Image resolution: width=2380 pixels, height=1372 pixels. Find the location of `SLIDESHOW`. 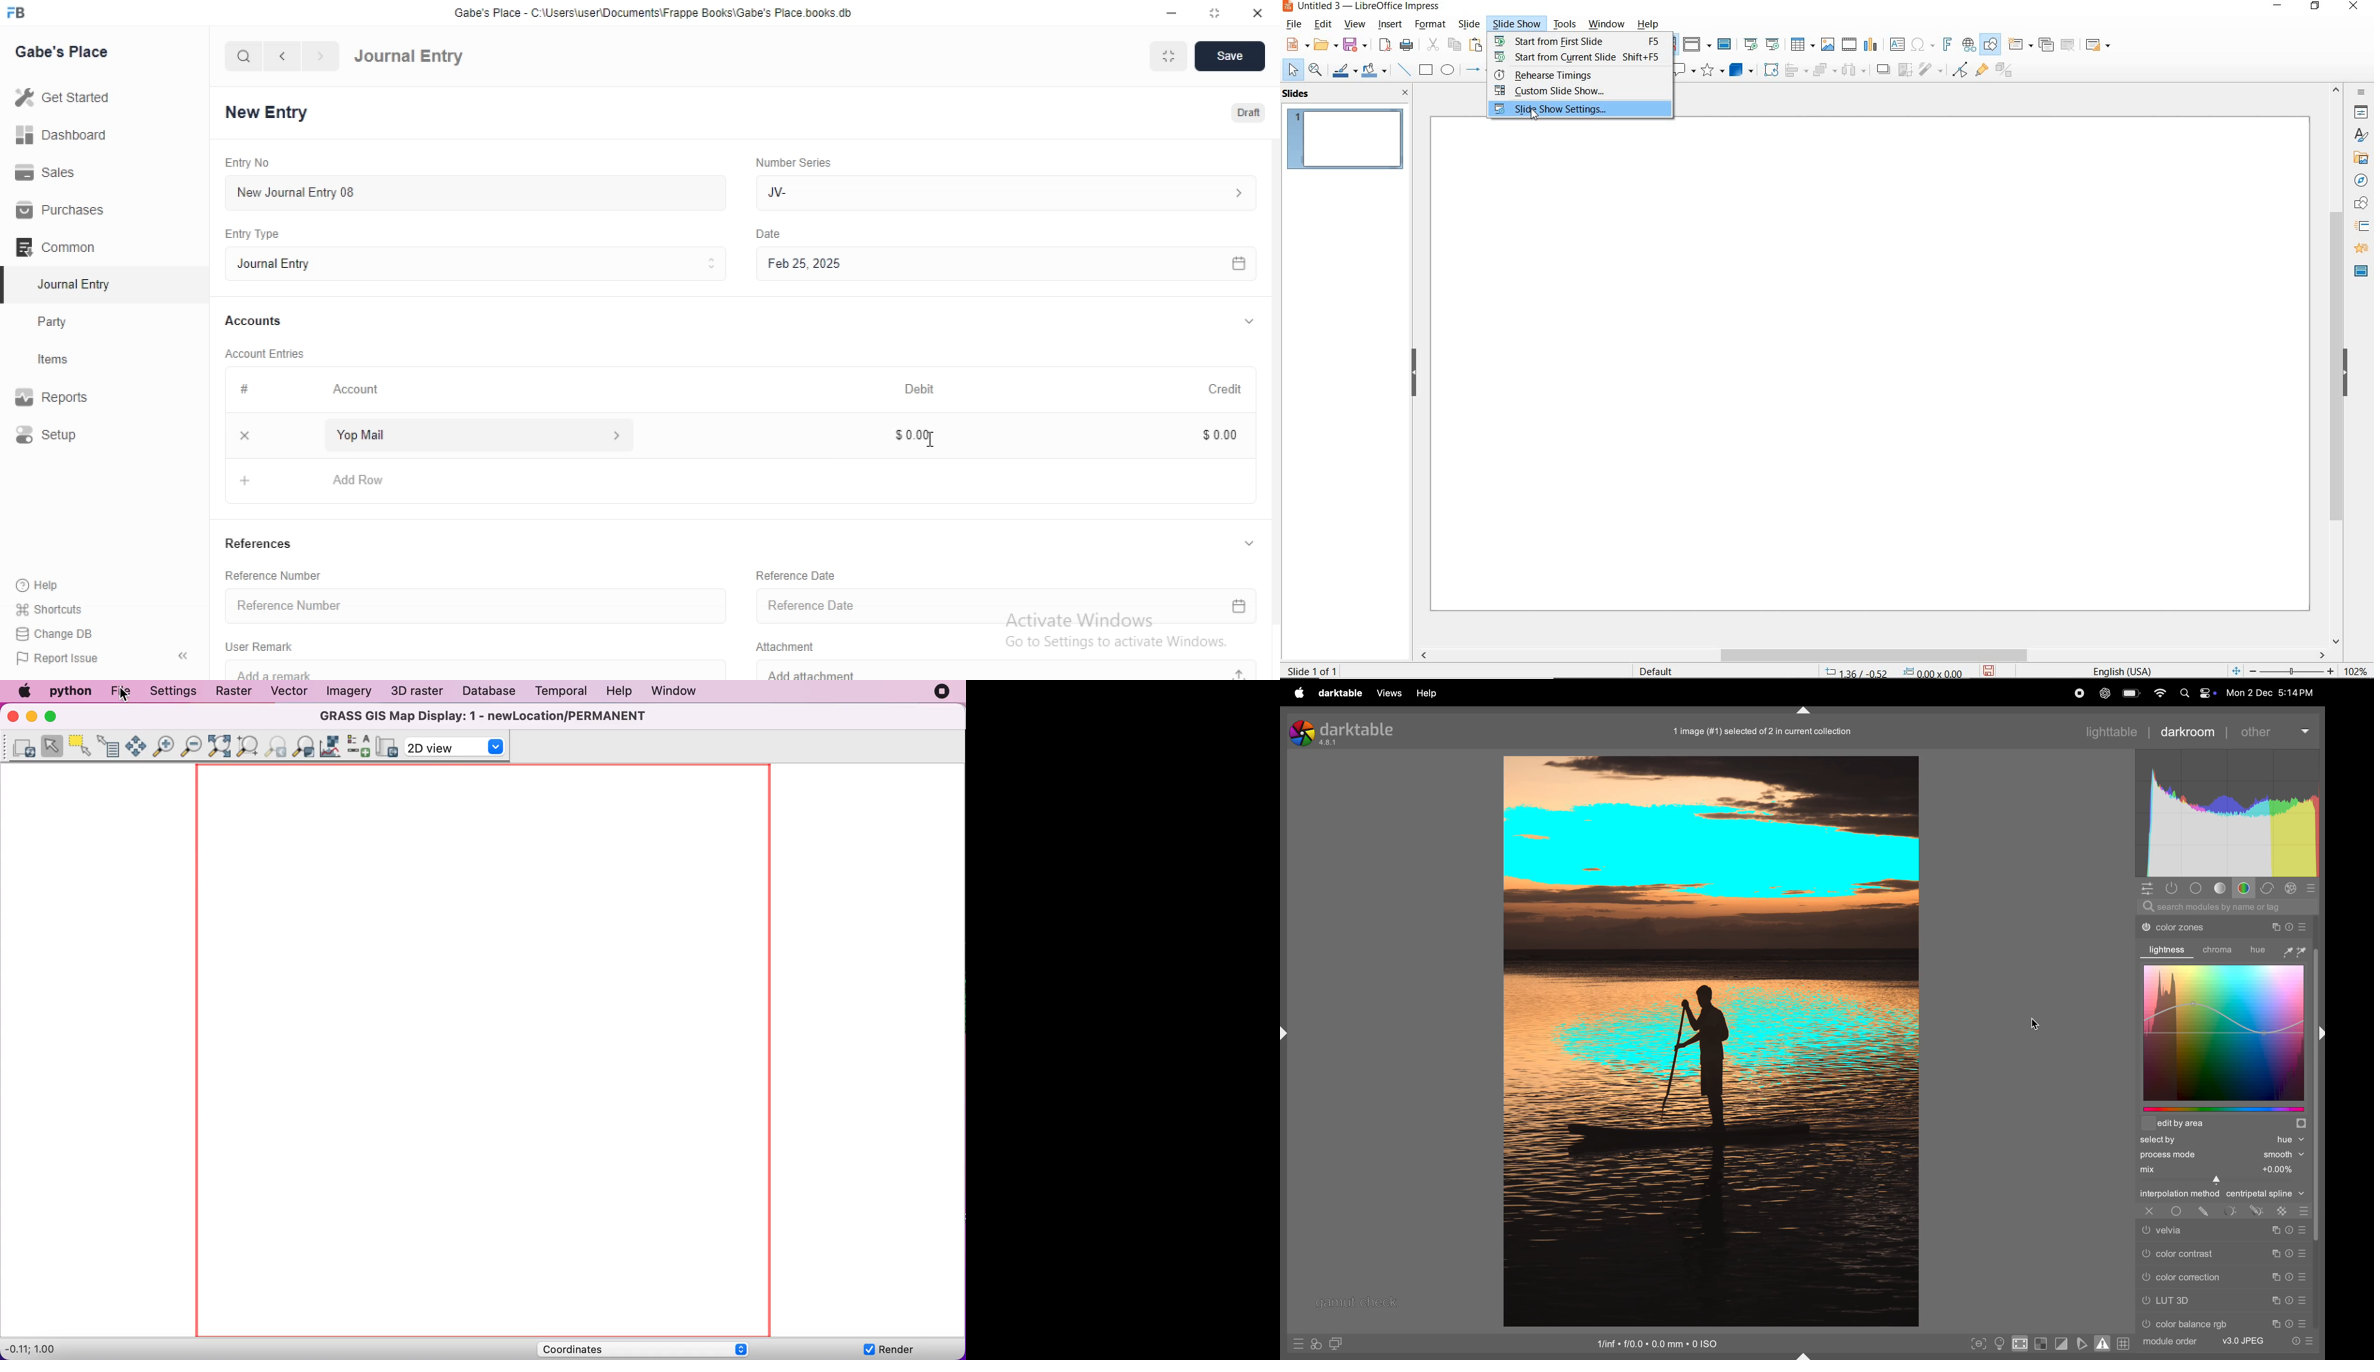

SLIDESHOW is located at coordinates (1517, 24).